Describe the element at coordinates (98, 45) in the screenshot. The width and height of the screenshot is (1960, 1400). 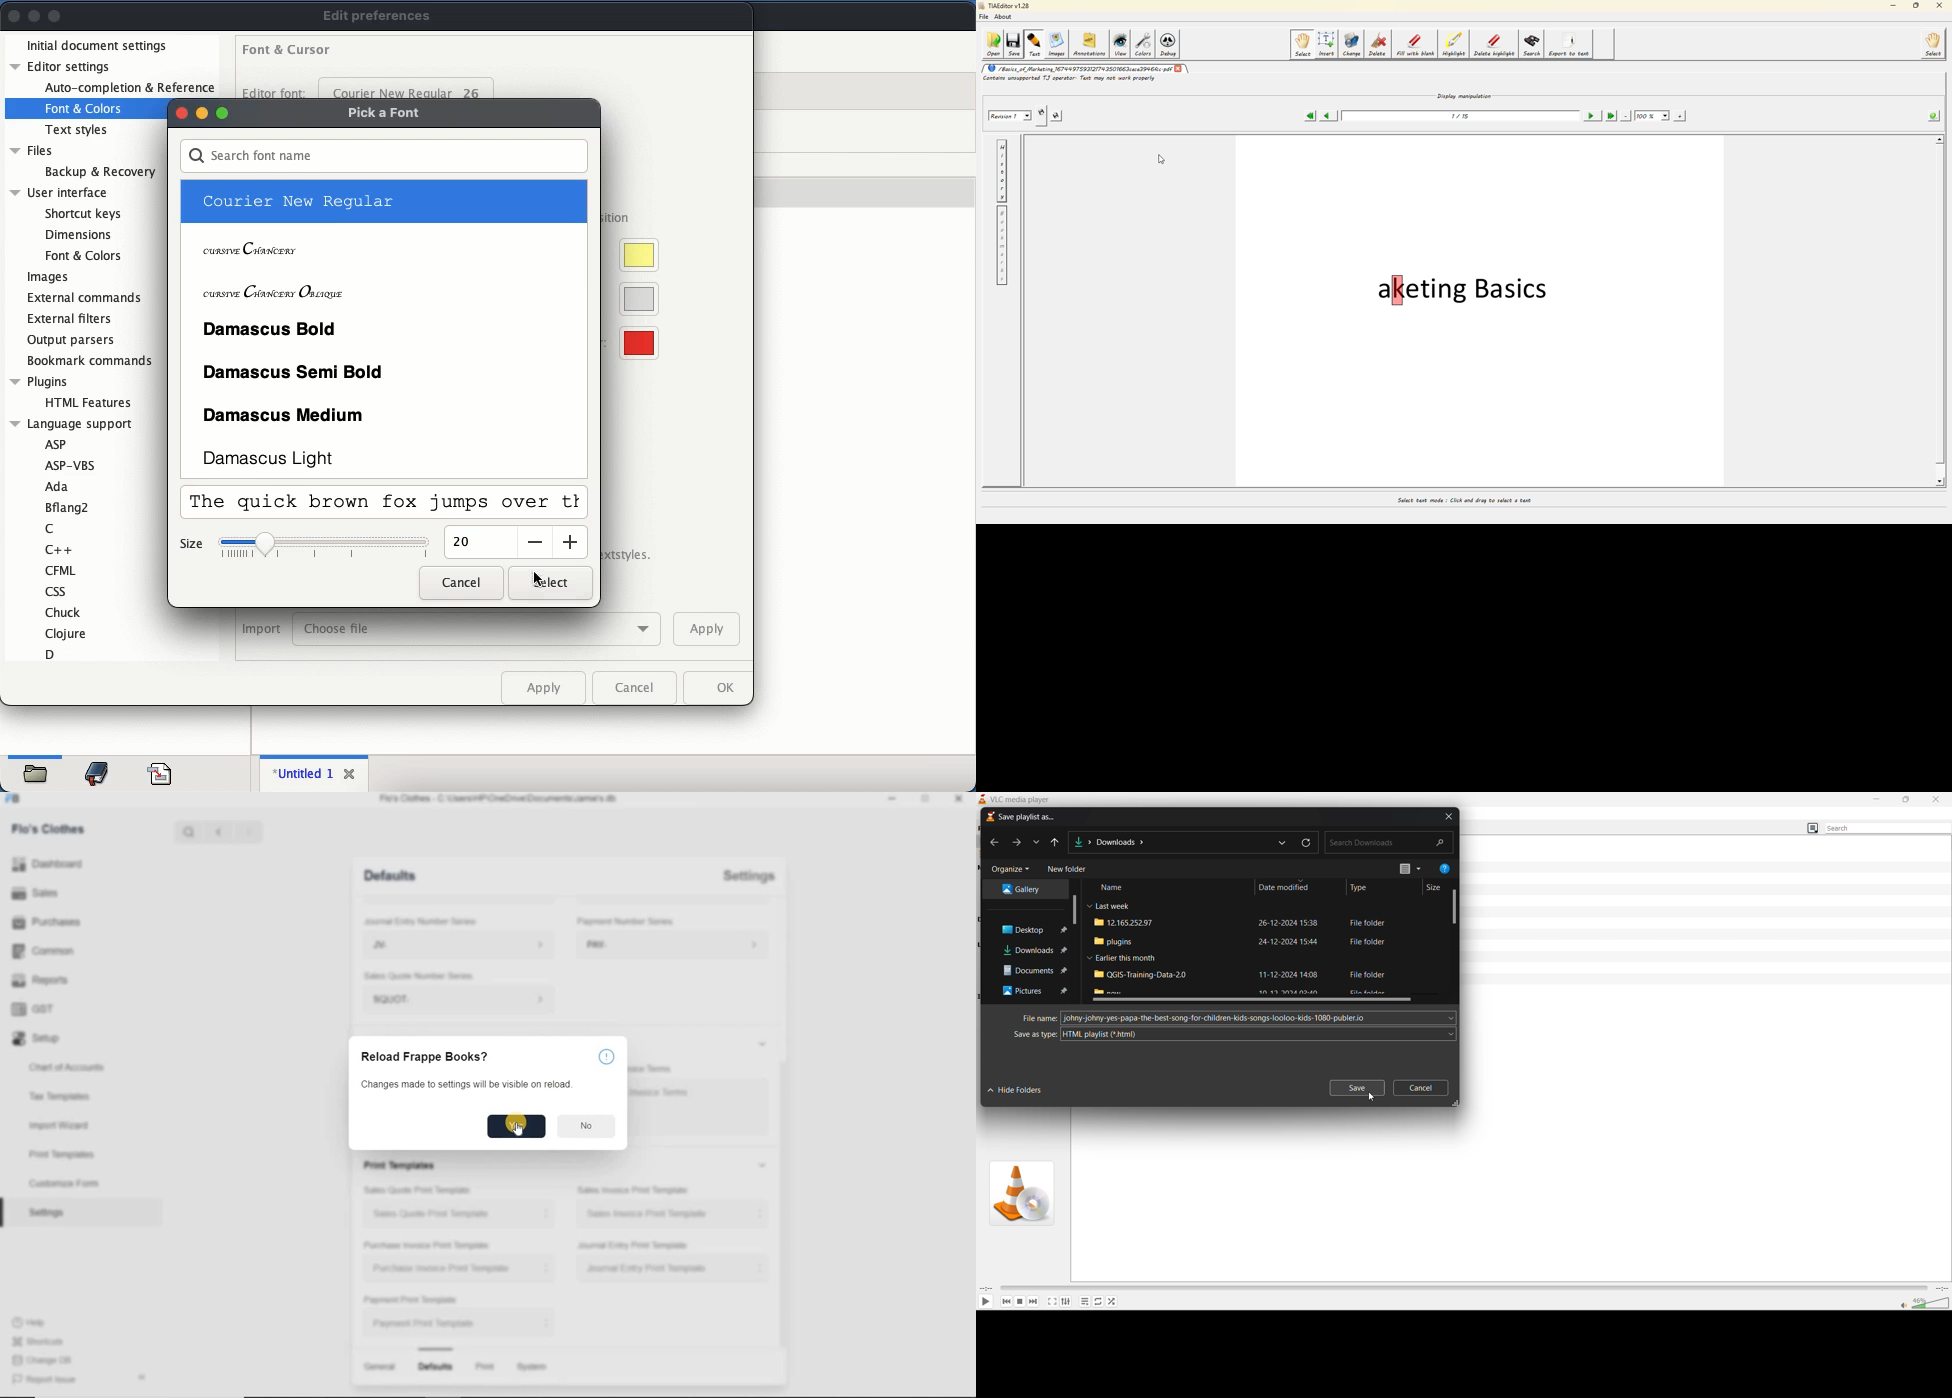
I see `initial document settings` at that location.